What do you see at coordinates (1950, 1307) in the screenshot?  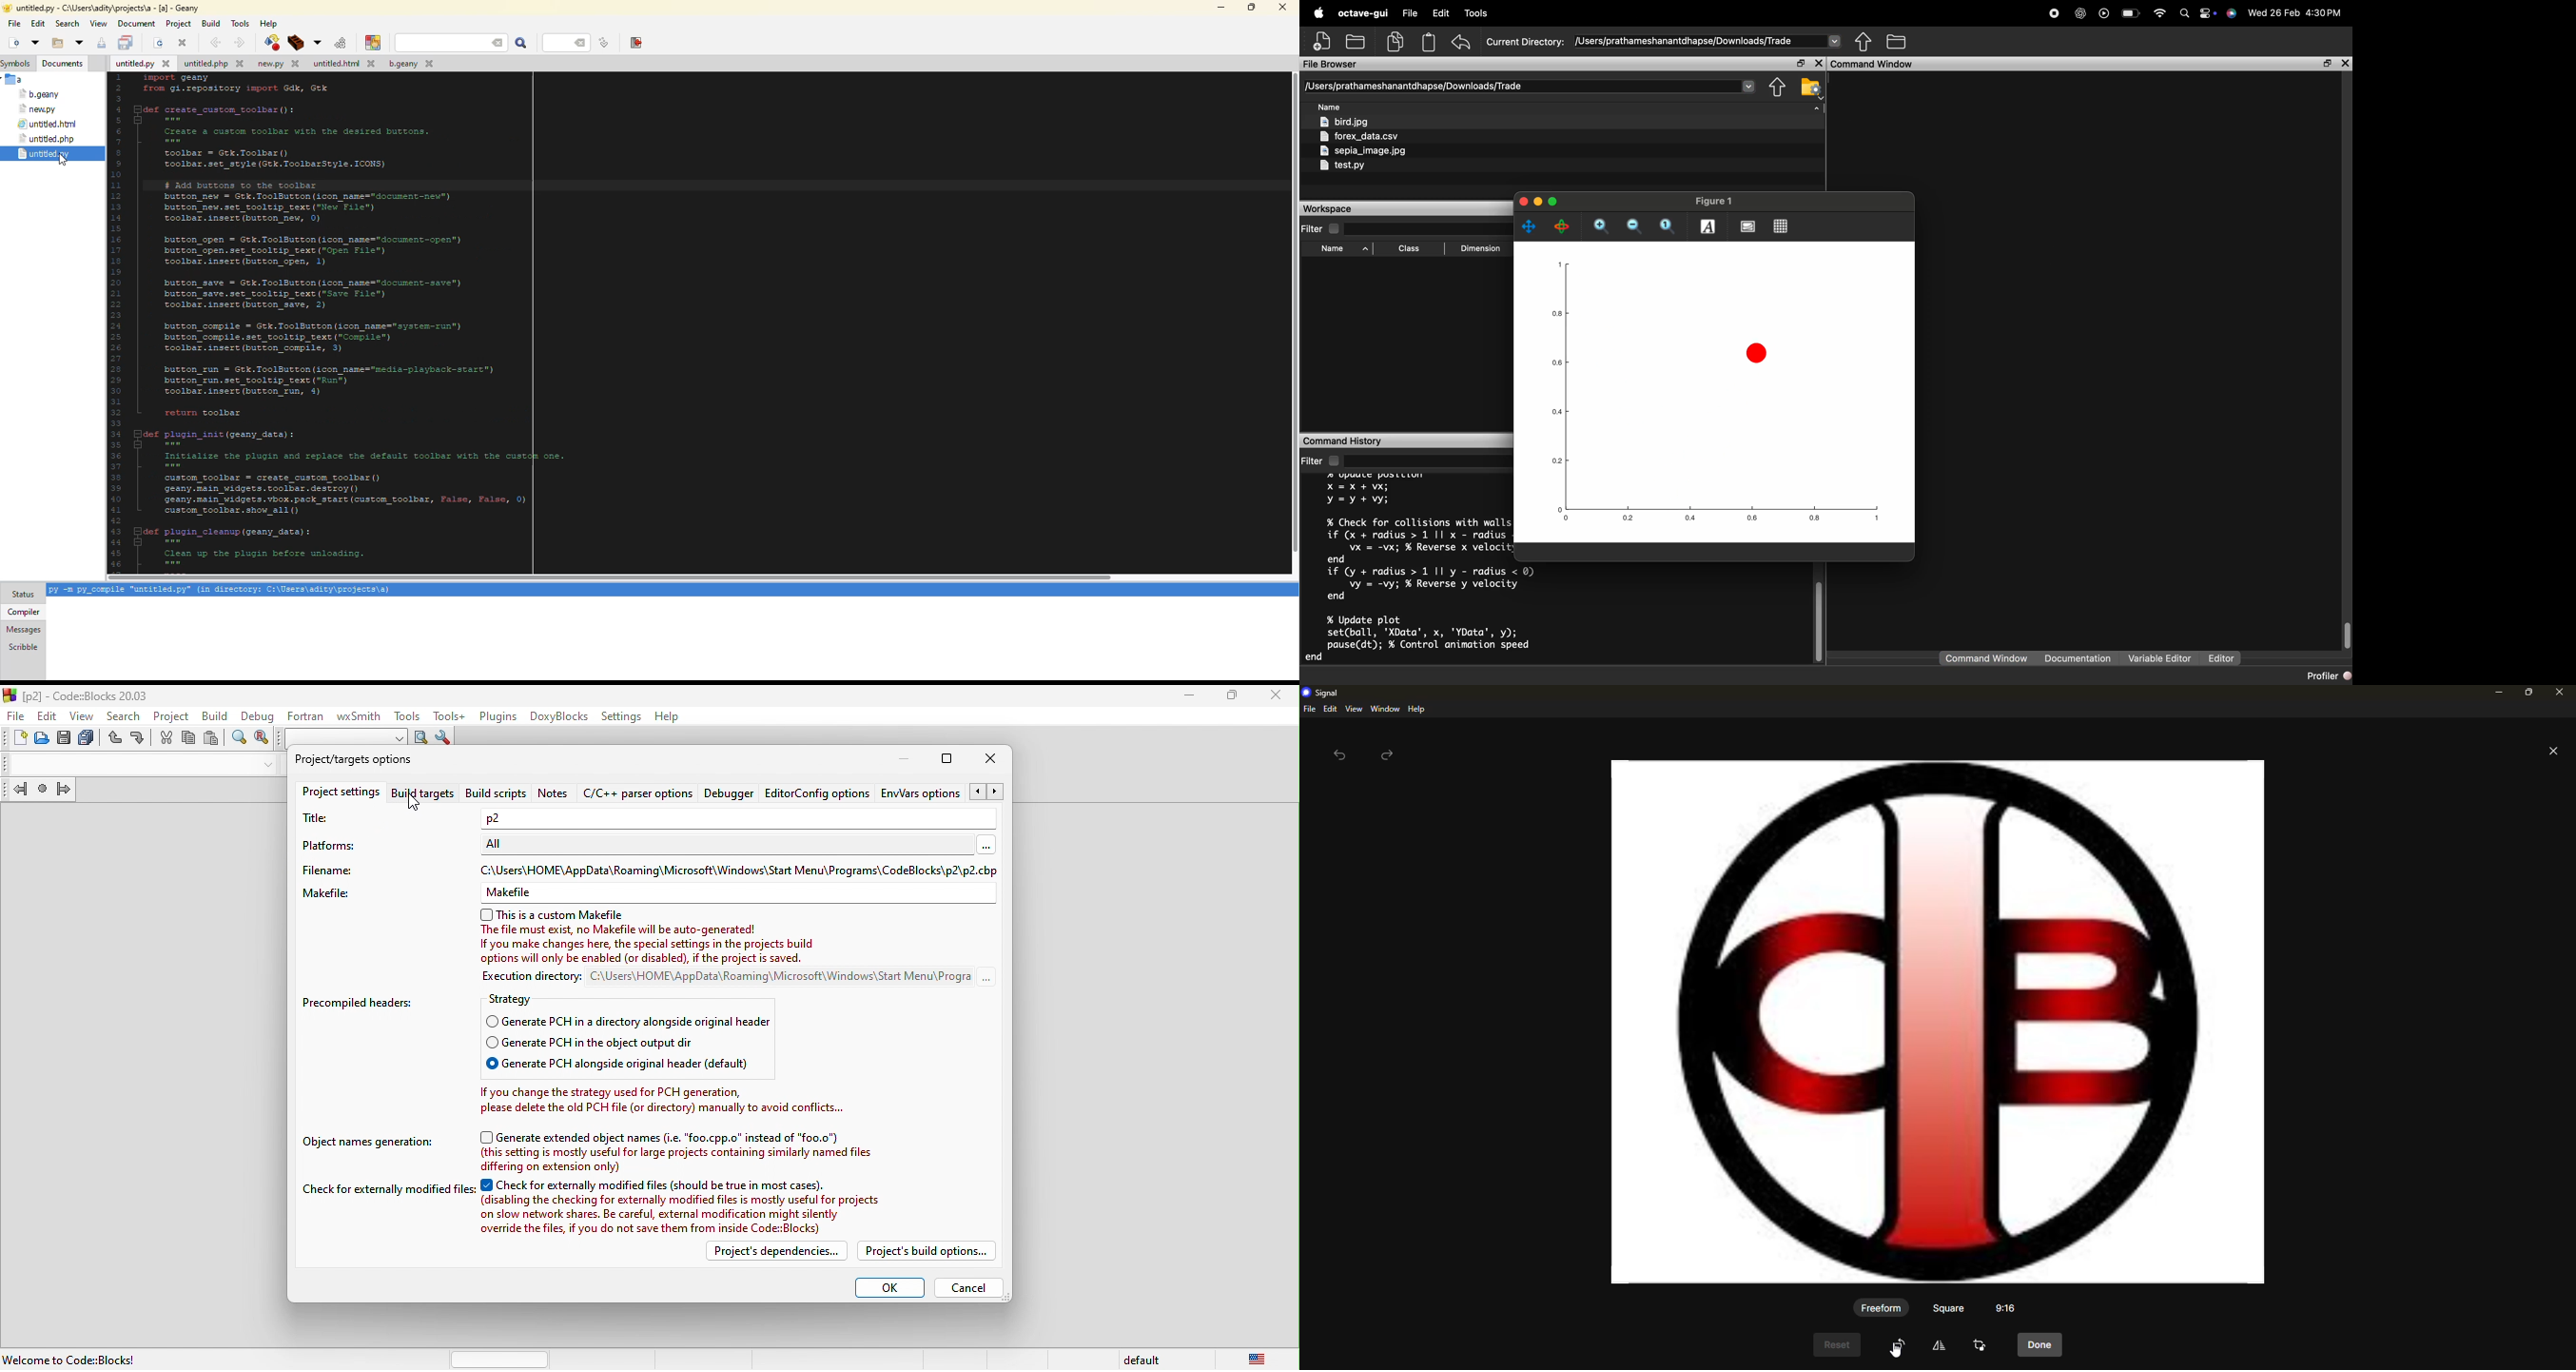 I see `square` at bounding box center [1950, 1307].